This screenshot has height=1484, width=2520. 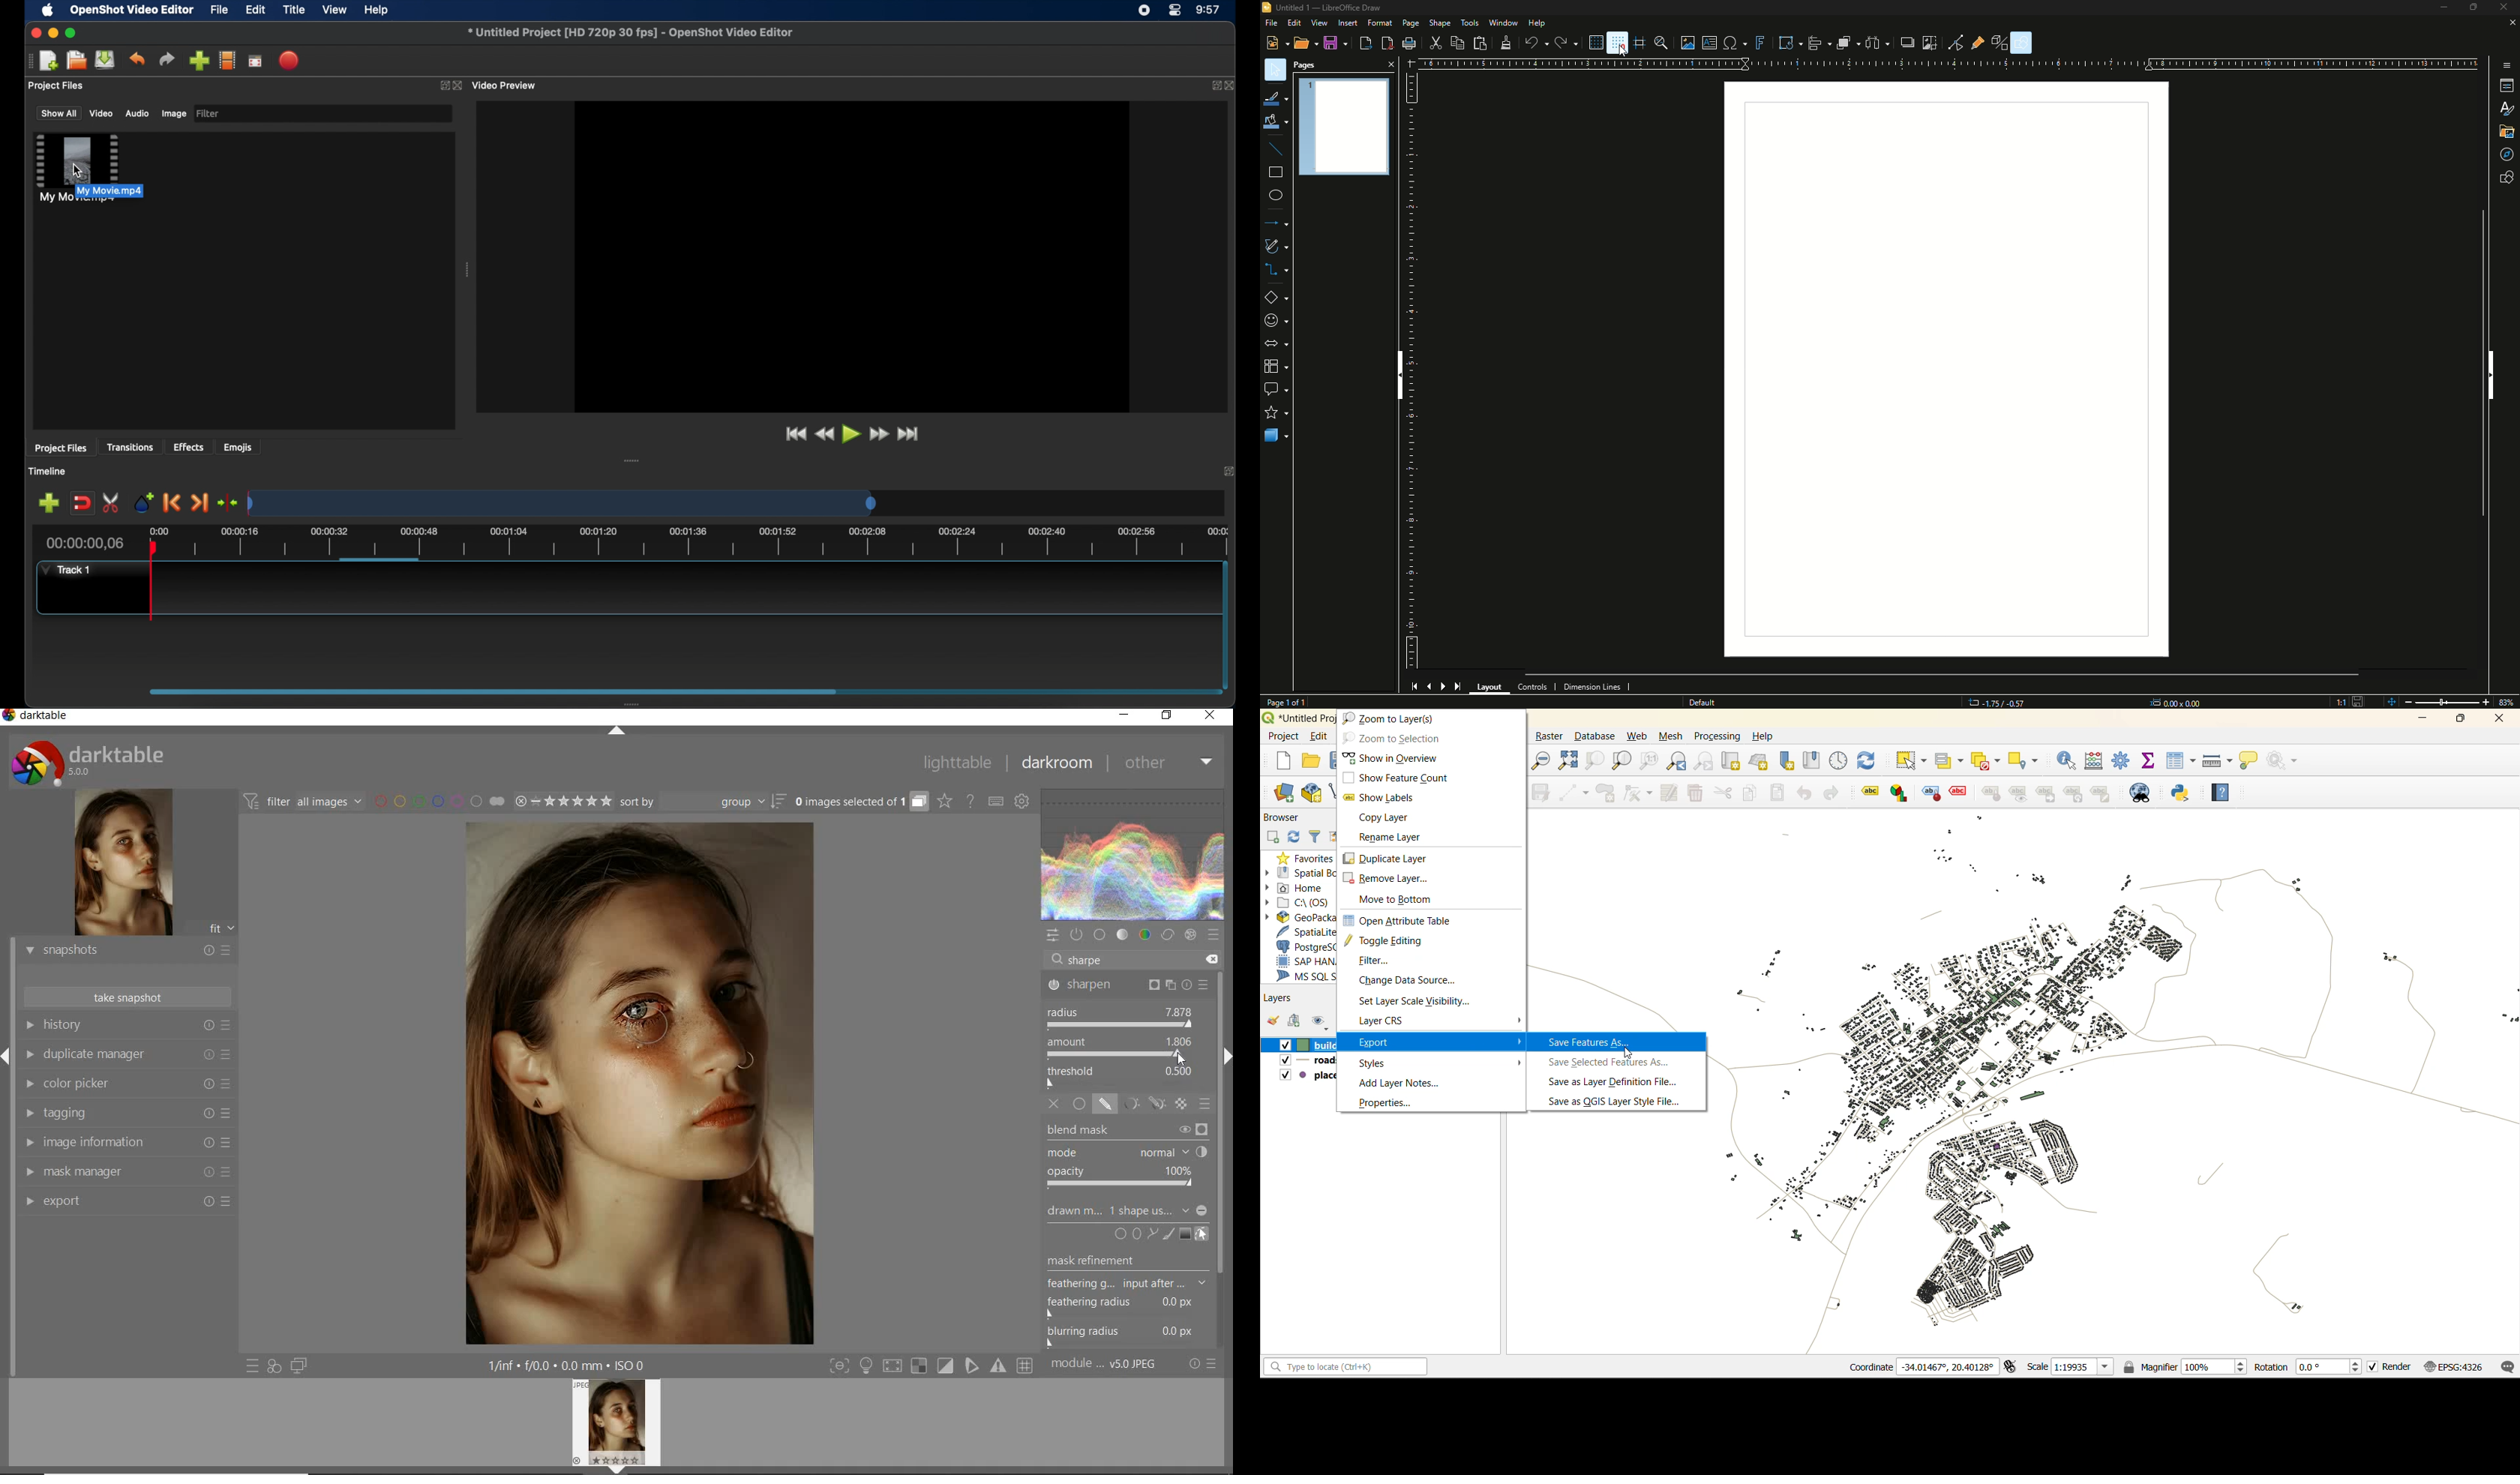 I want to click on mesh, so click(x=1671, y=736).